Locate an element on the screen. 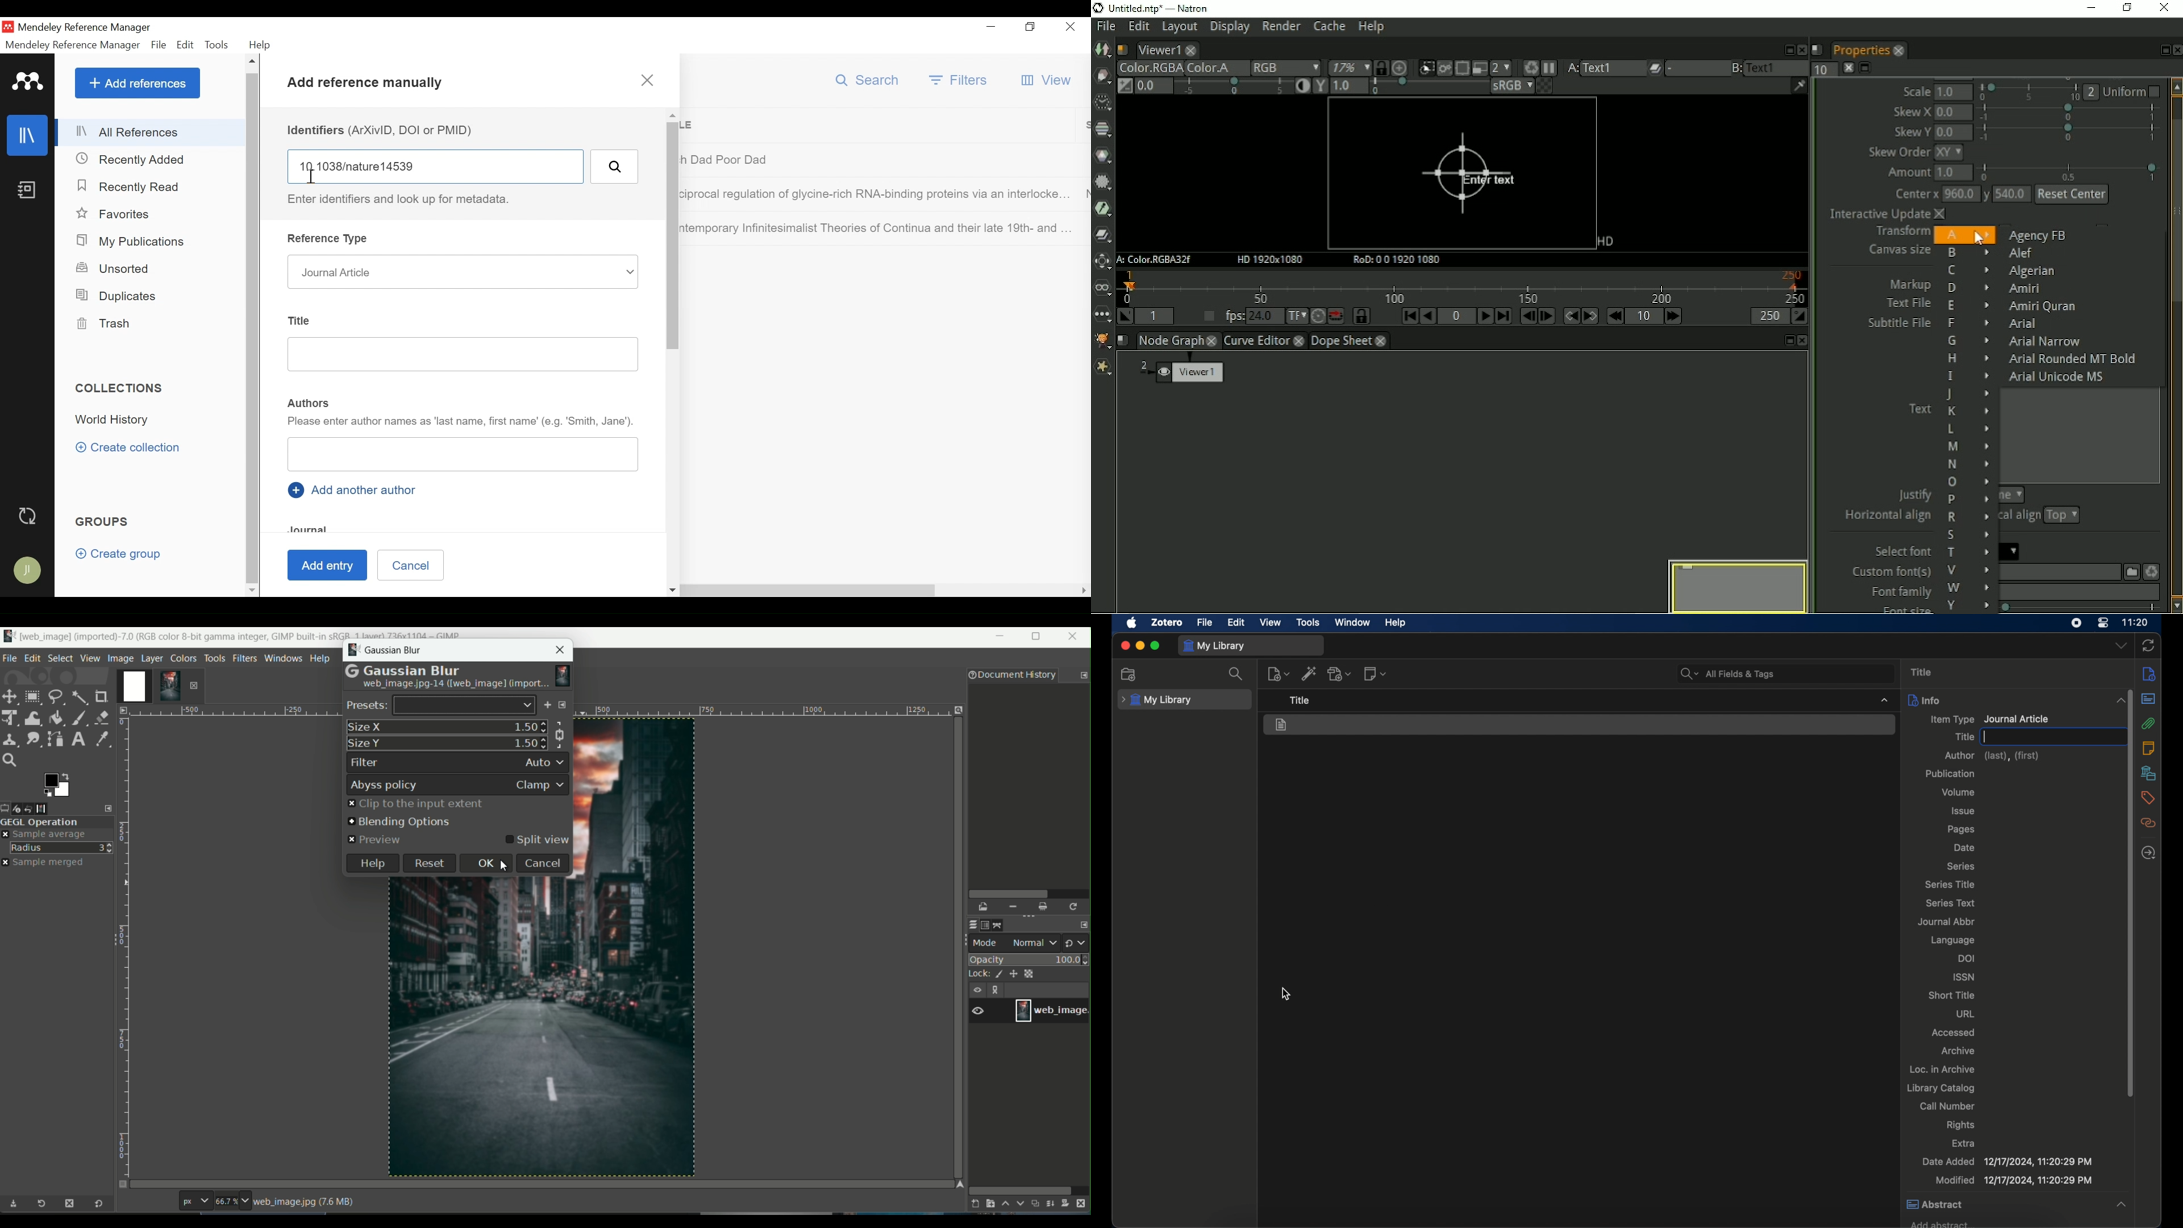 This screenshot has height=1232, width=2184. item type  is located at coordinates (1990, 719).